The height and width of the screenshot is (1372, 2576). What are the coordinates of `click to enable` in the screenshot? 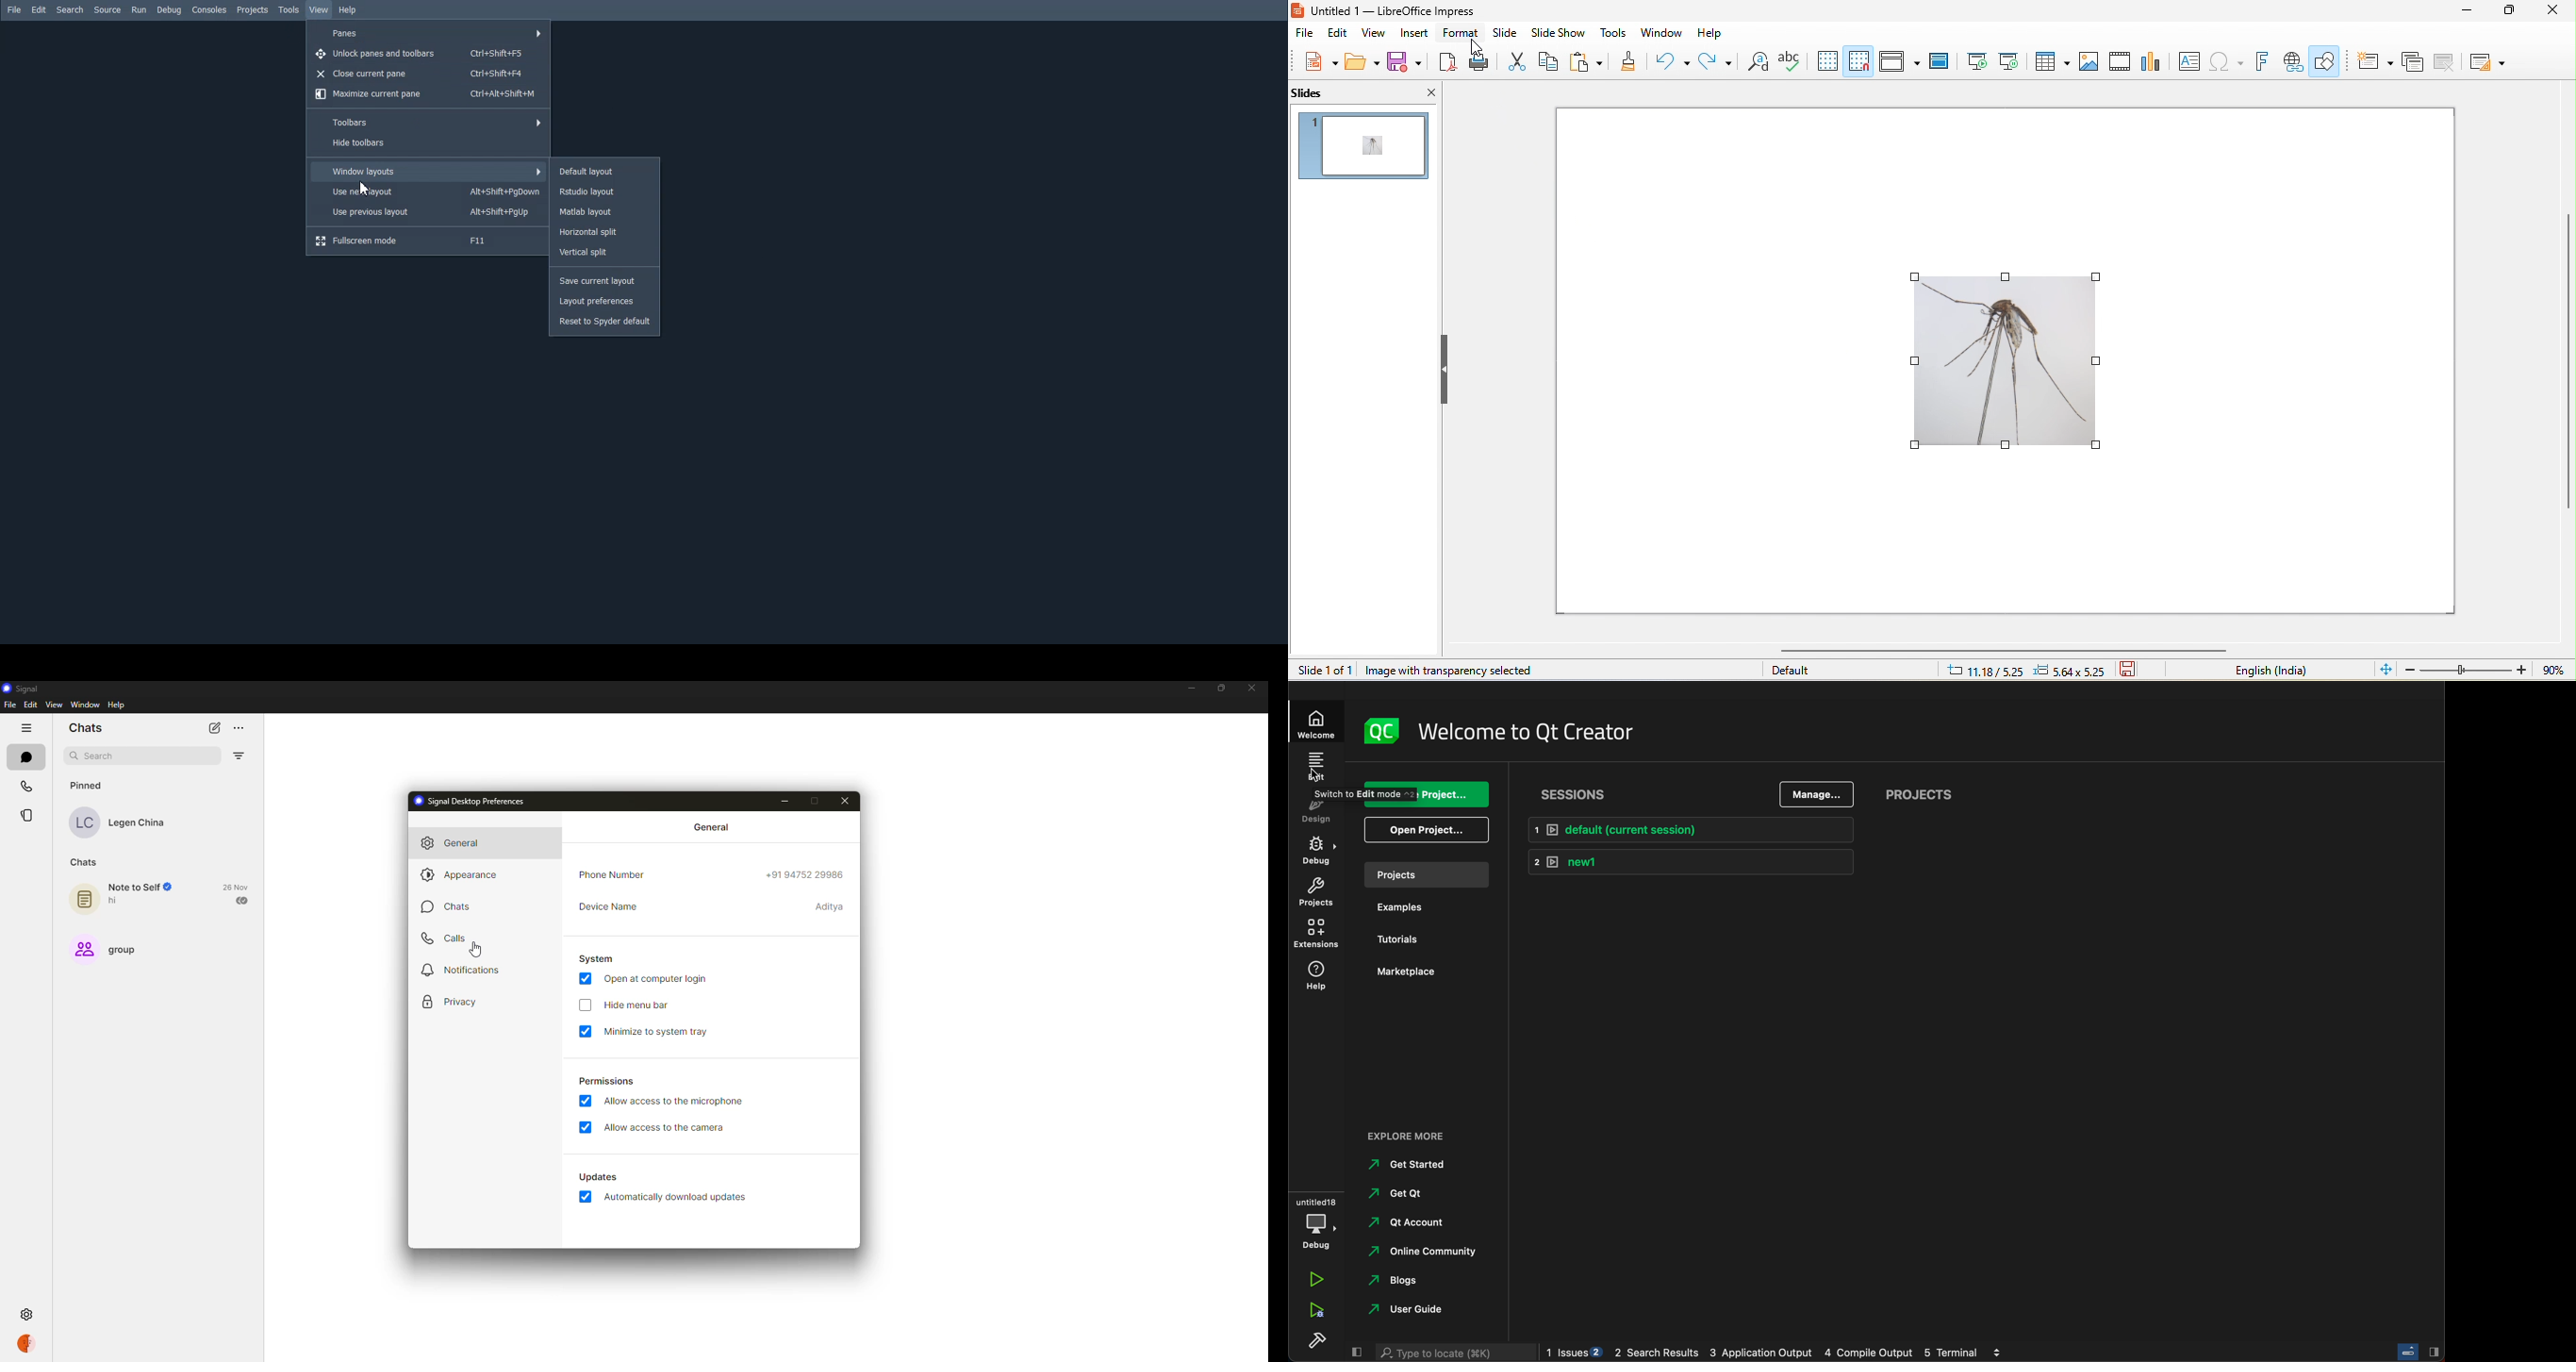 It's located at (587, 1007).